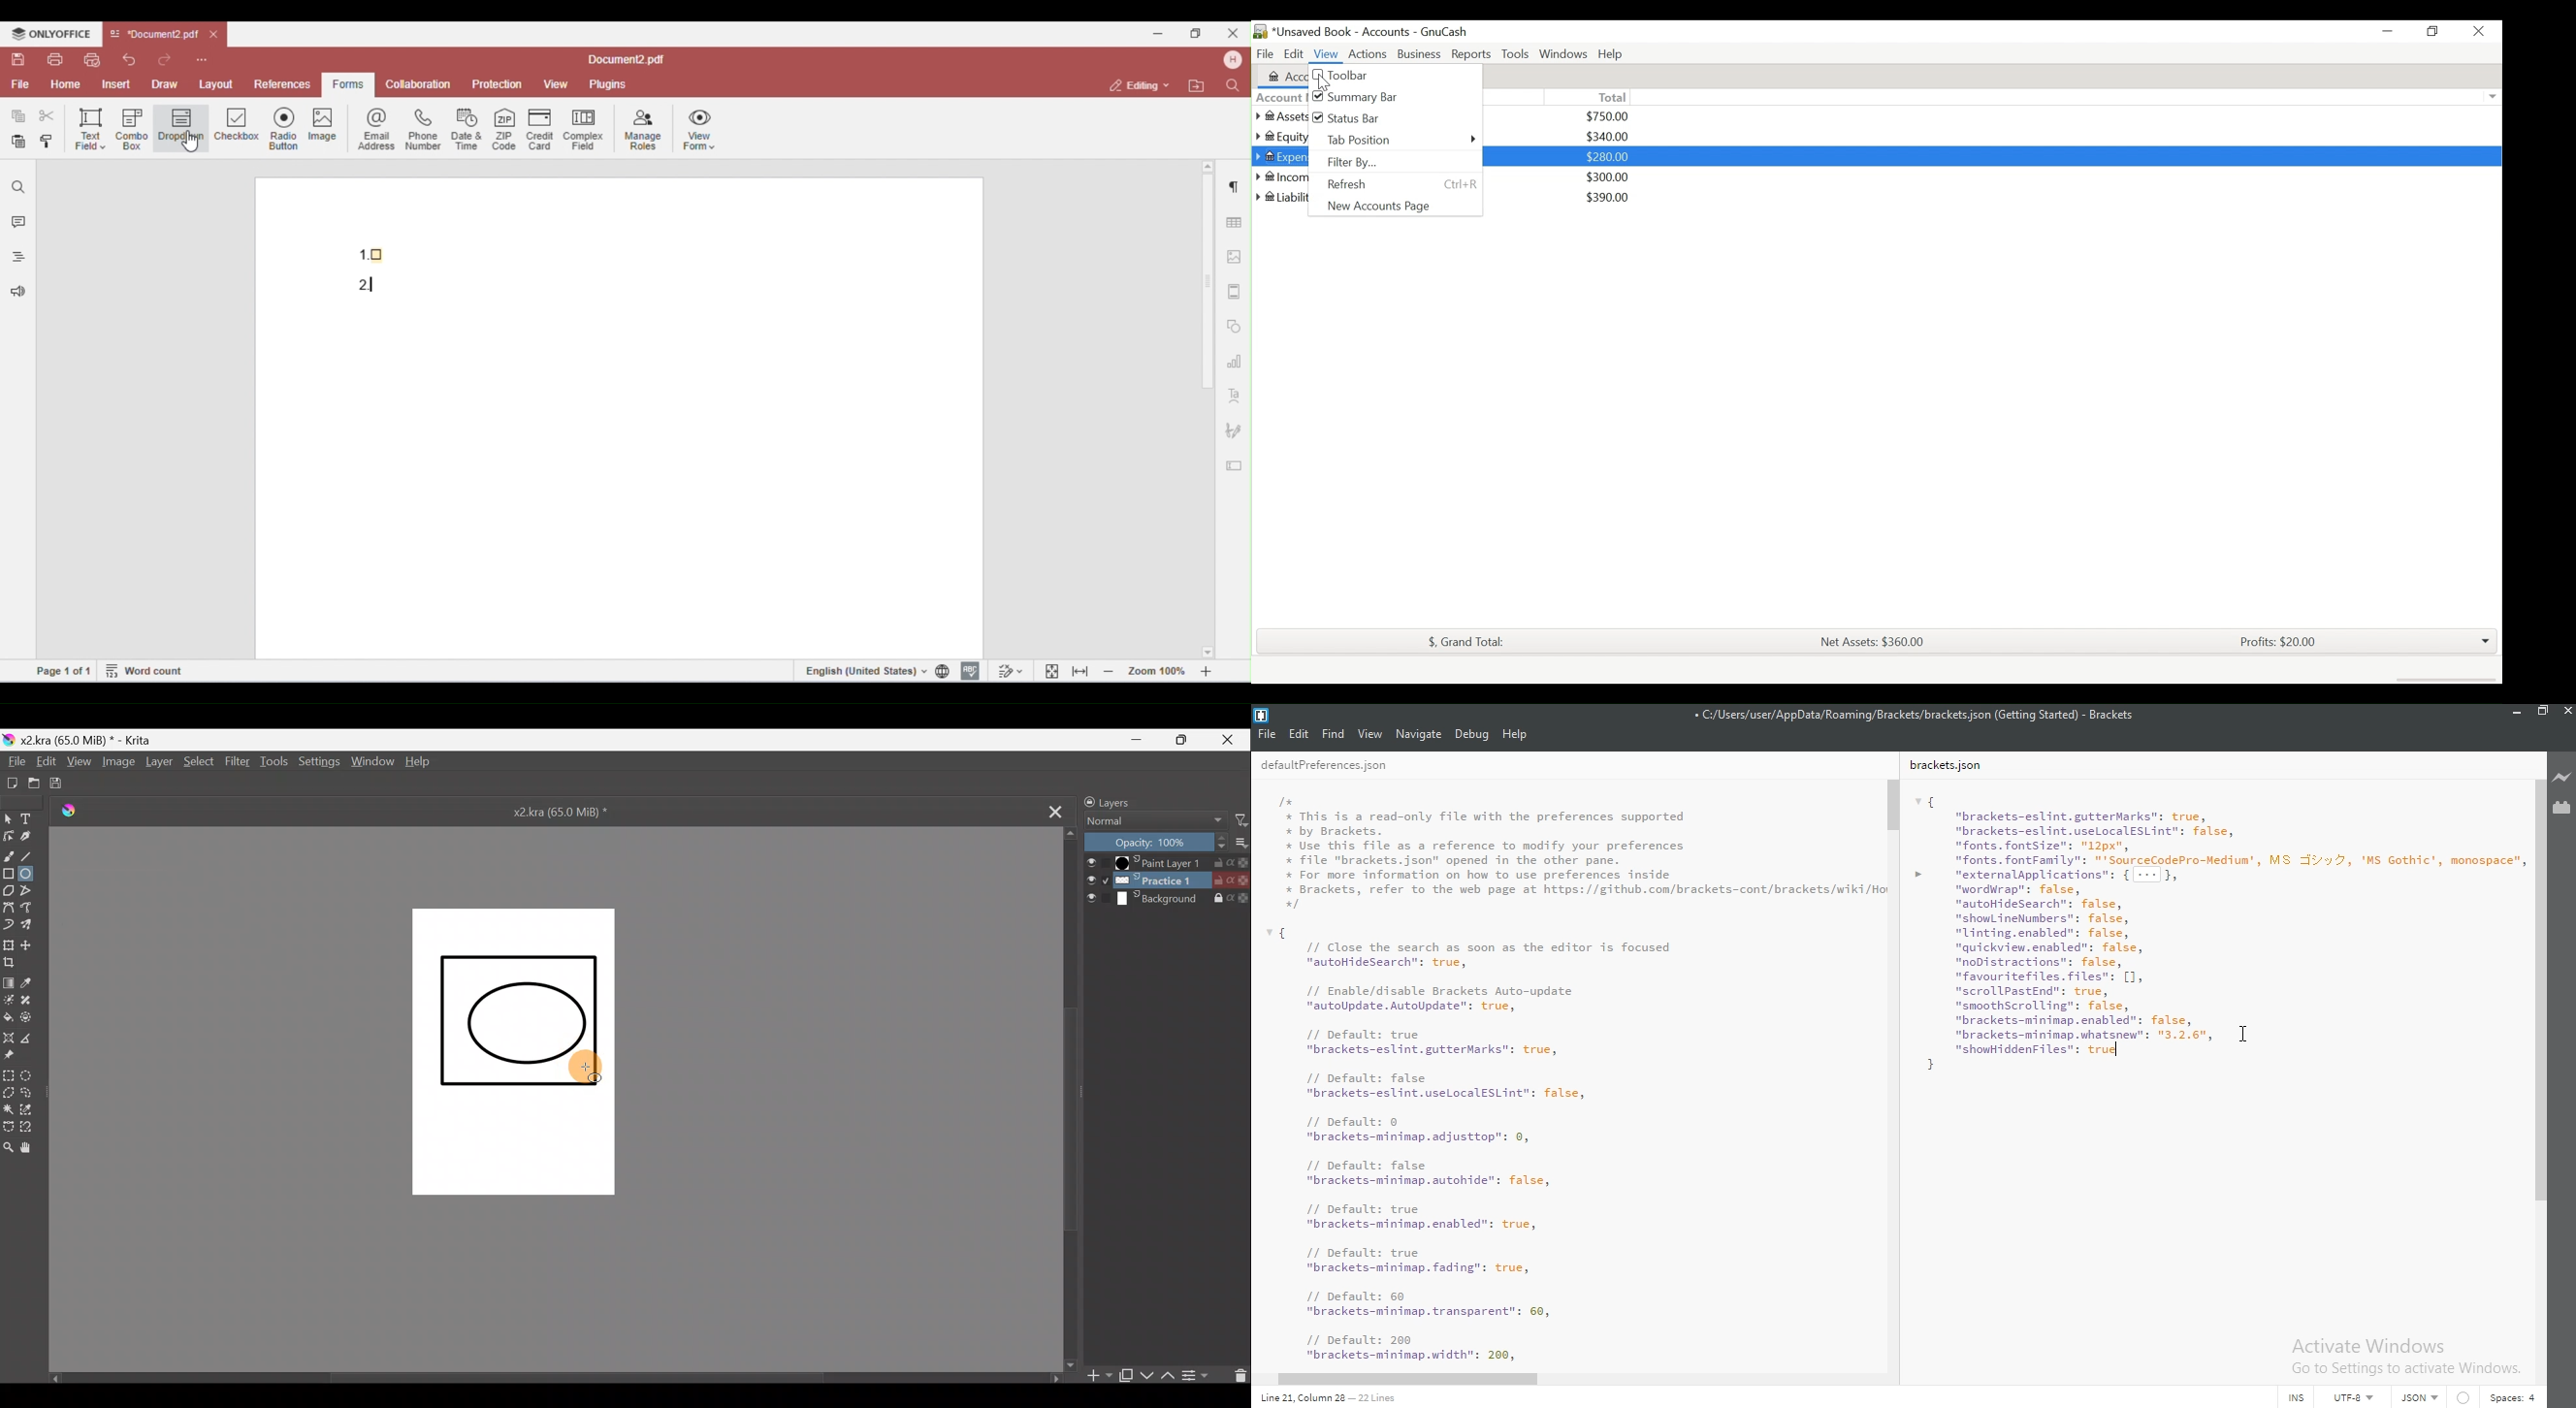  I want to click on Krita logo, so click(8, 739).